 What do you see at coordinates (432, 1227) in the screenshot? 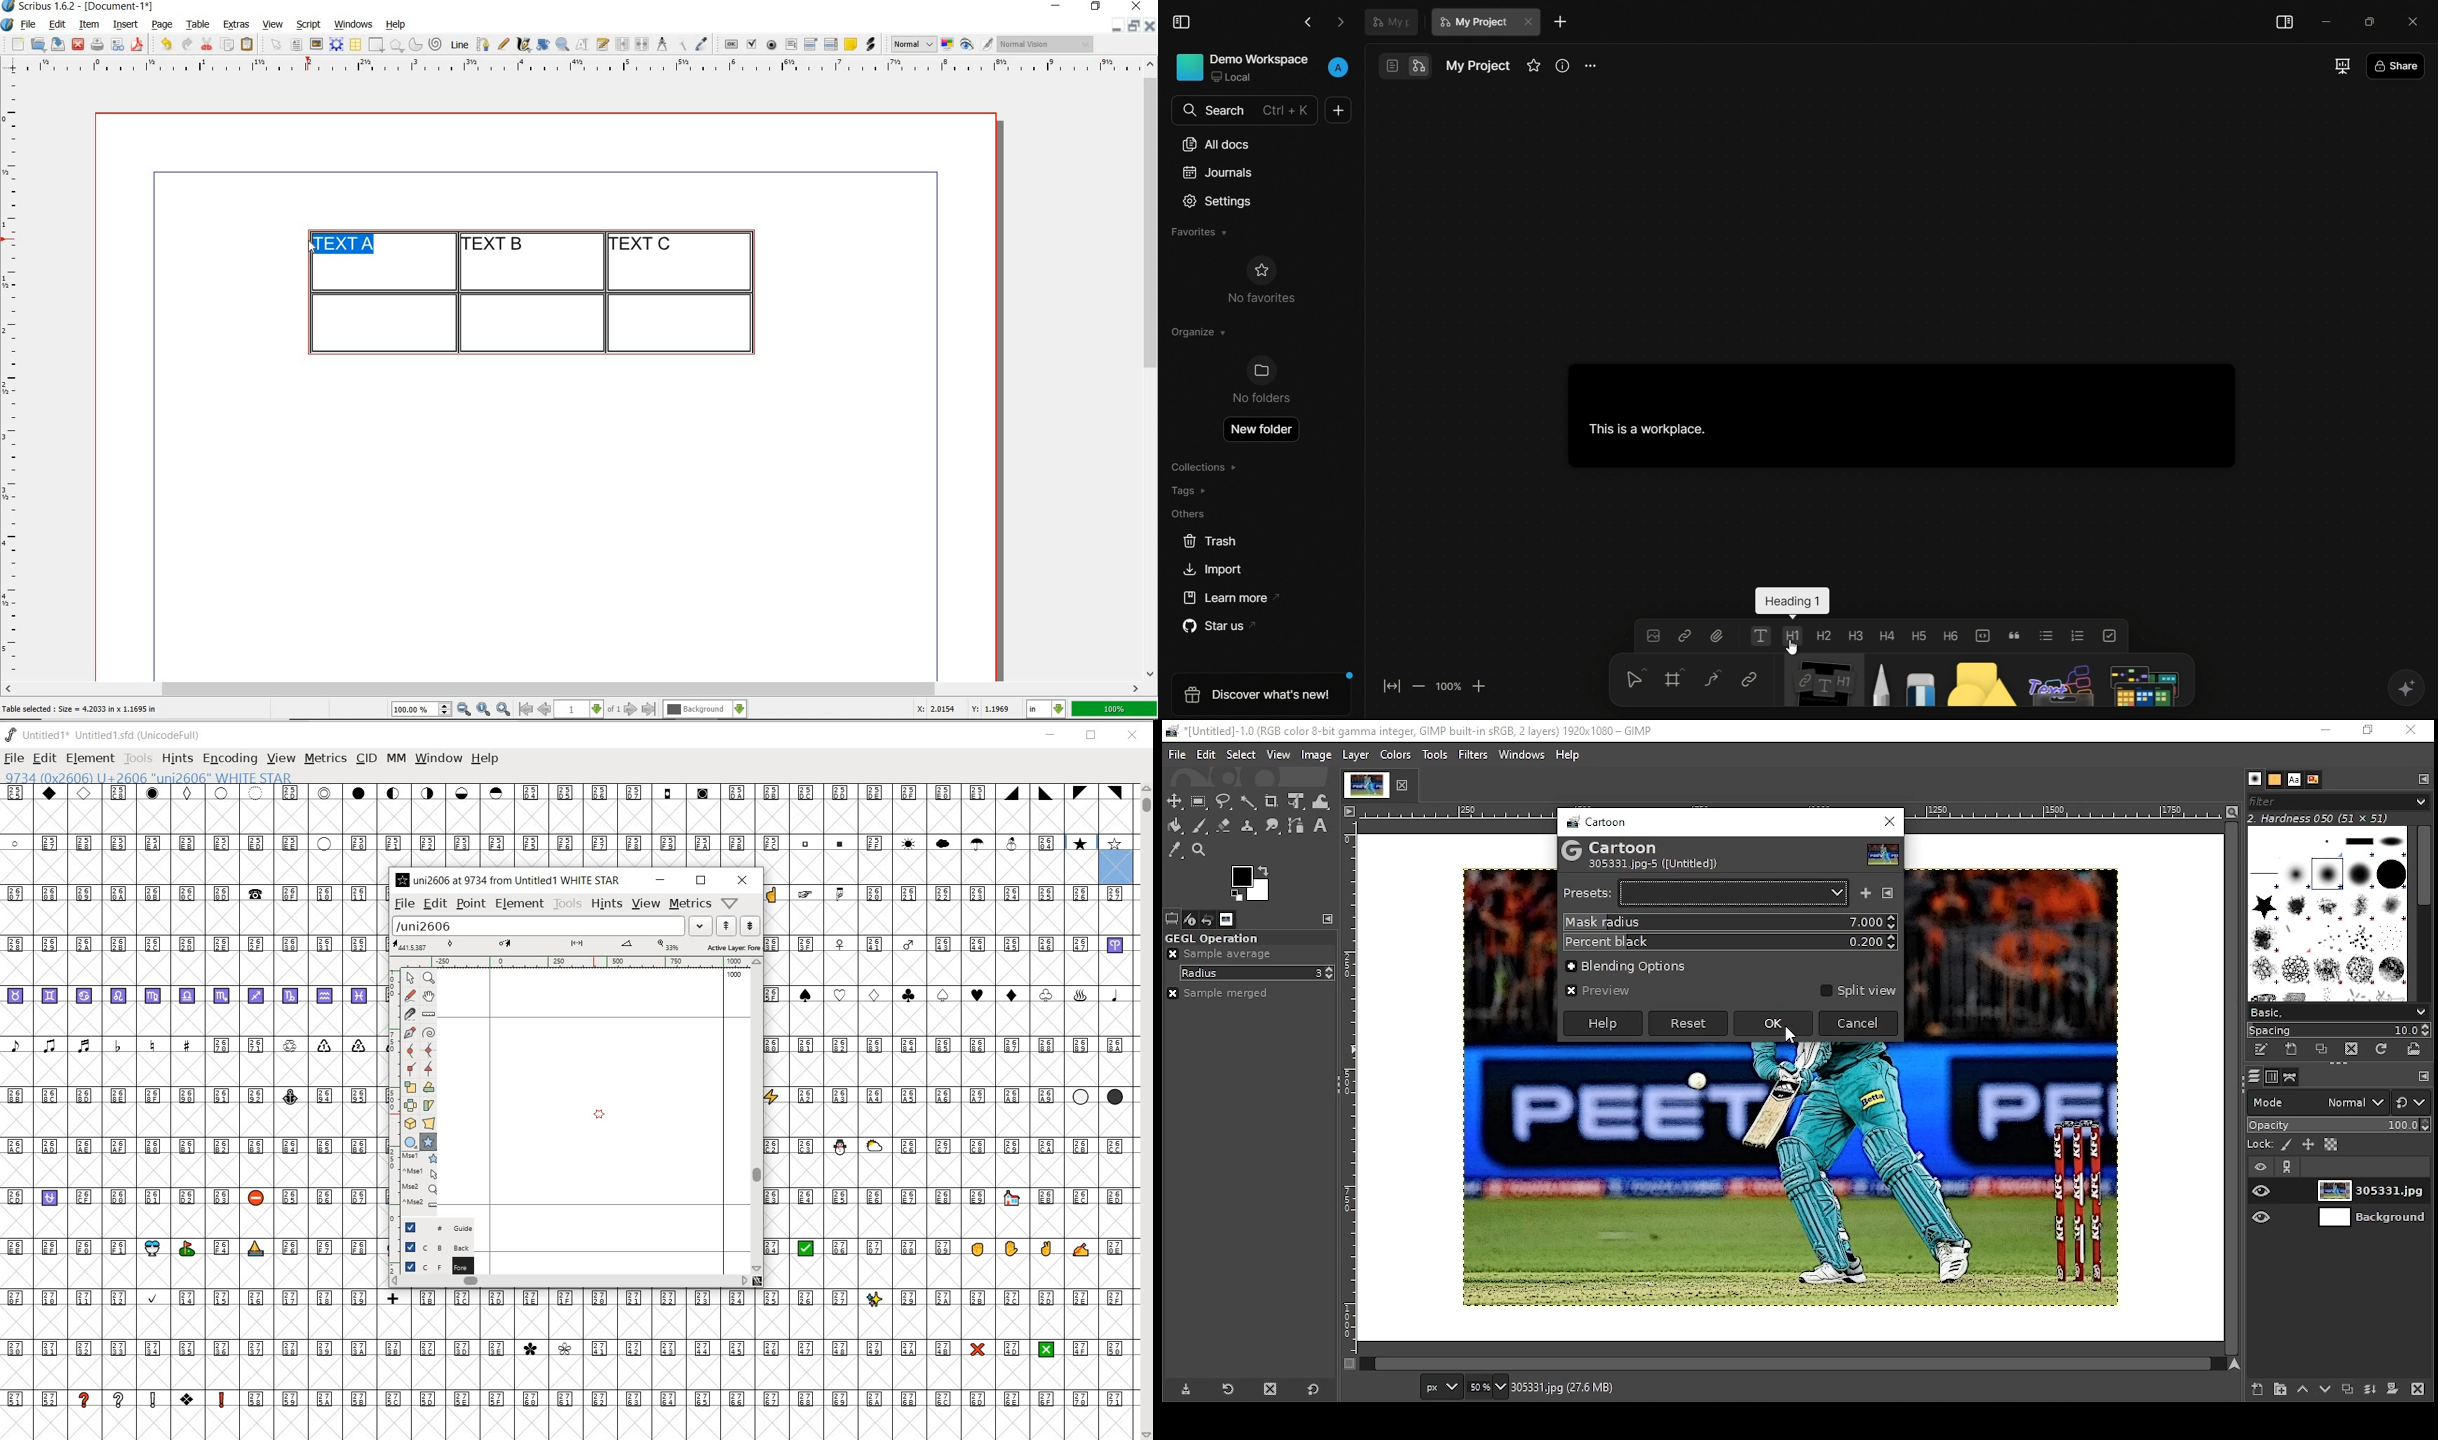
I see `GUIDE` at bounding box center [432, 1227].